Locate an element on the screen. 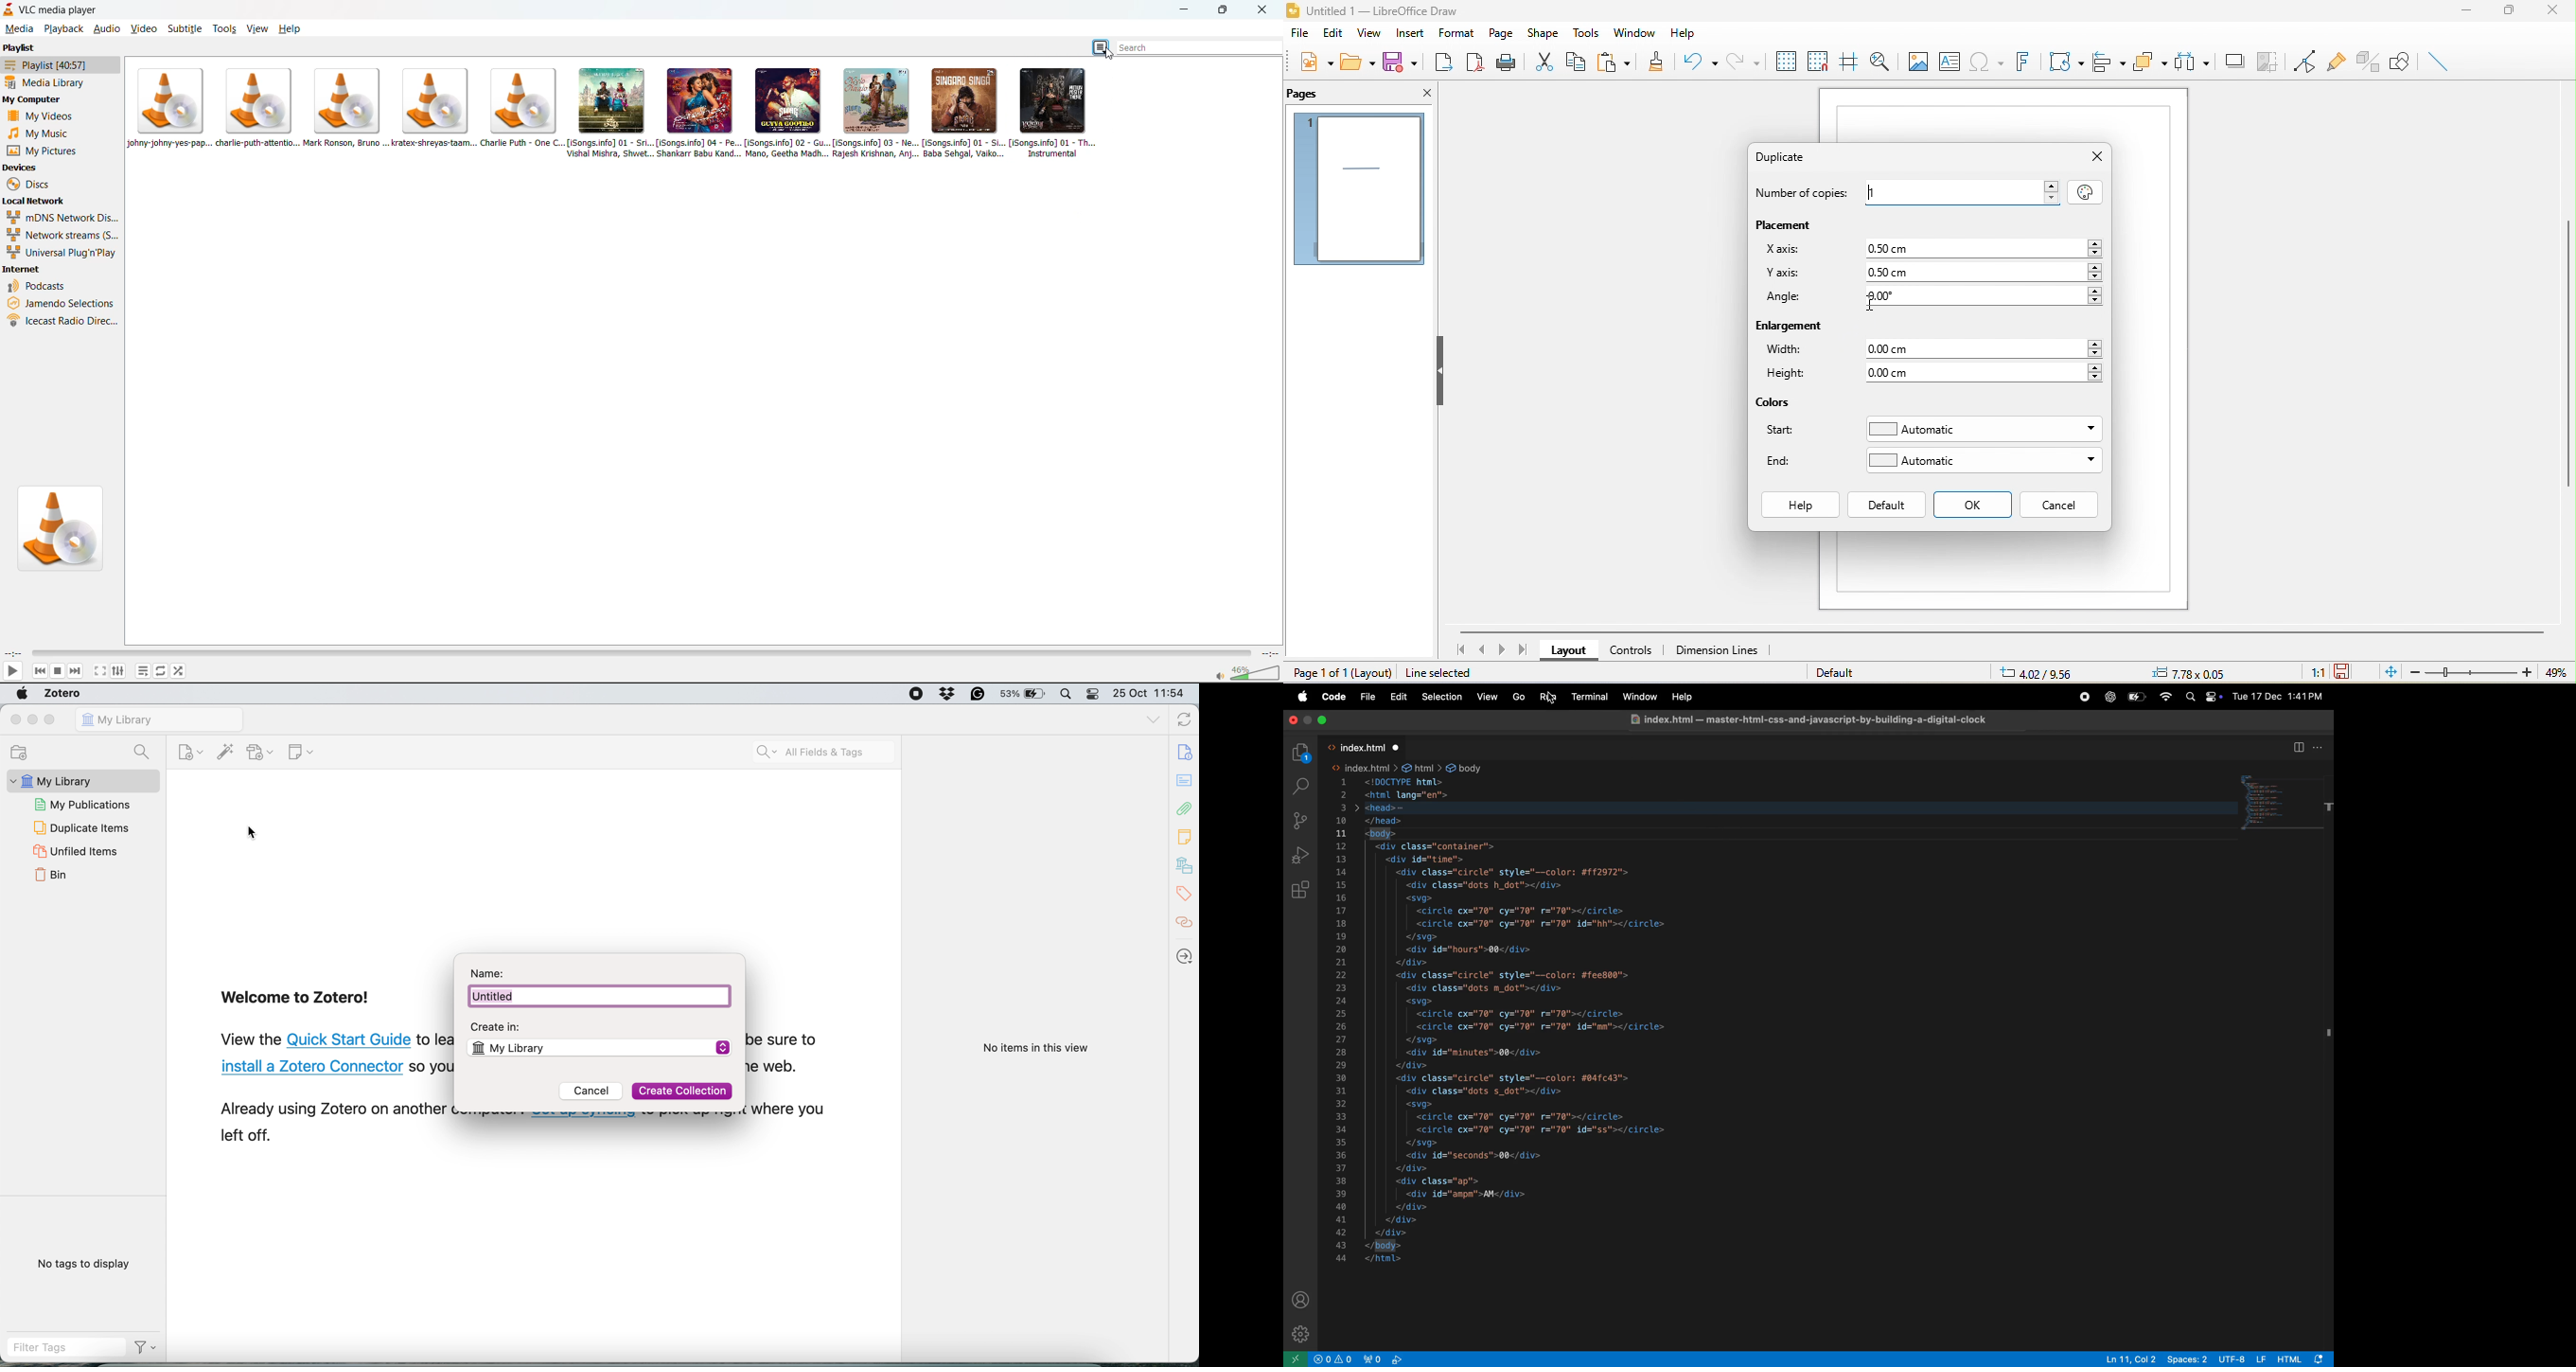 The image size is (2576, 1372). cut is located at coordinates (1549, 61).